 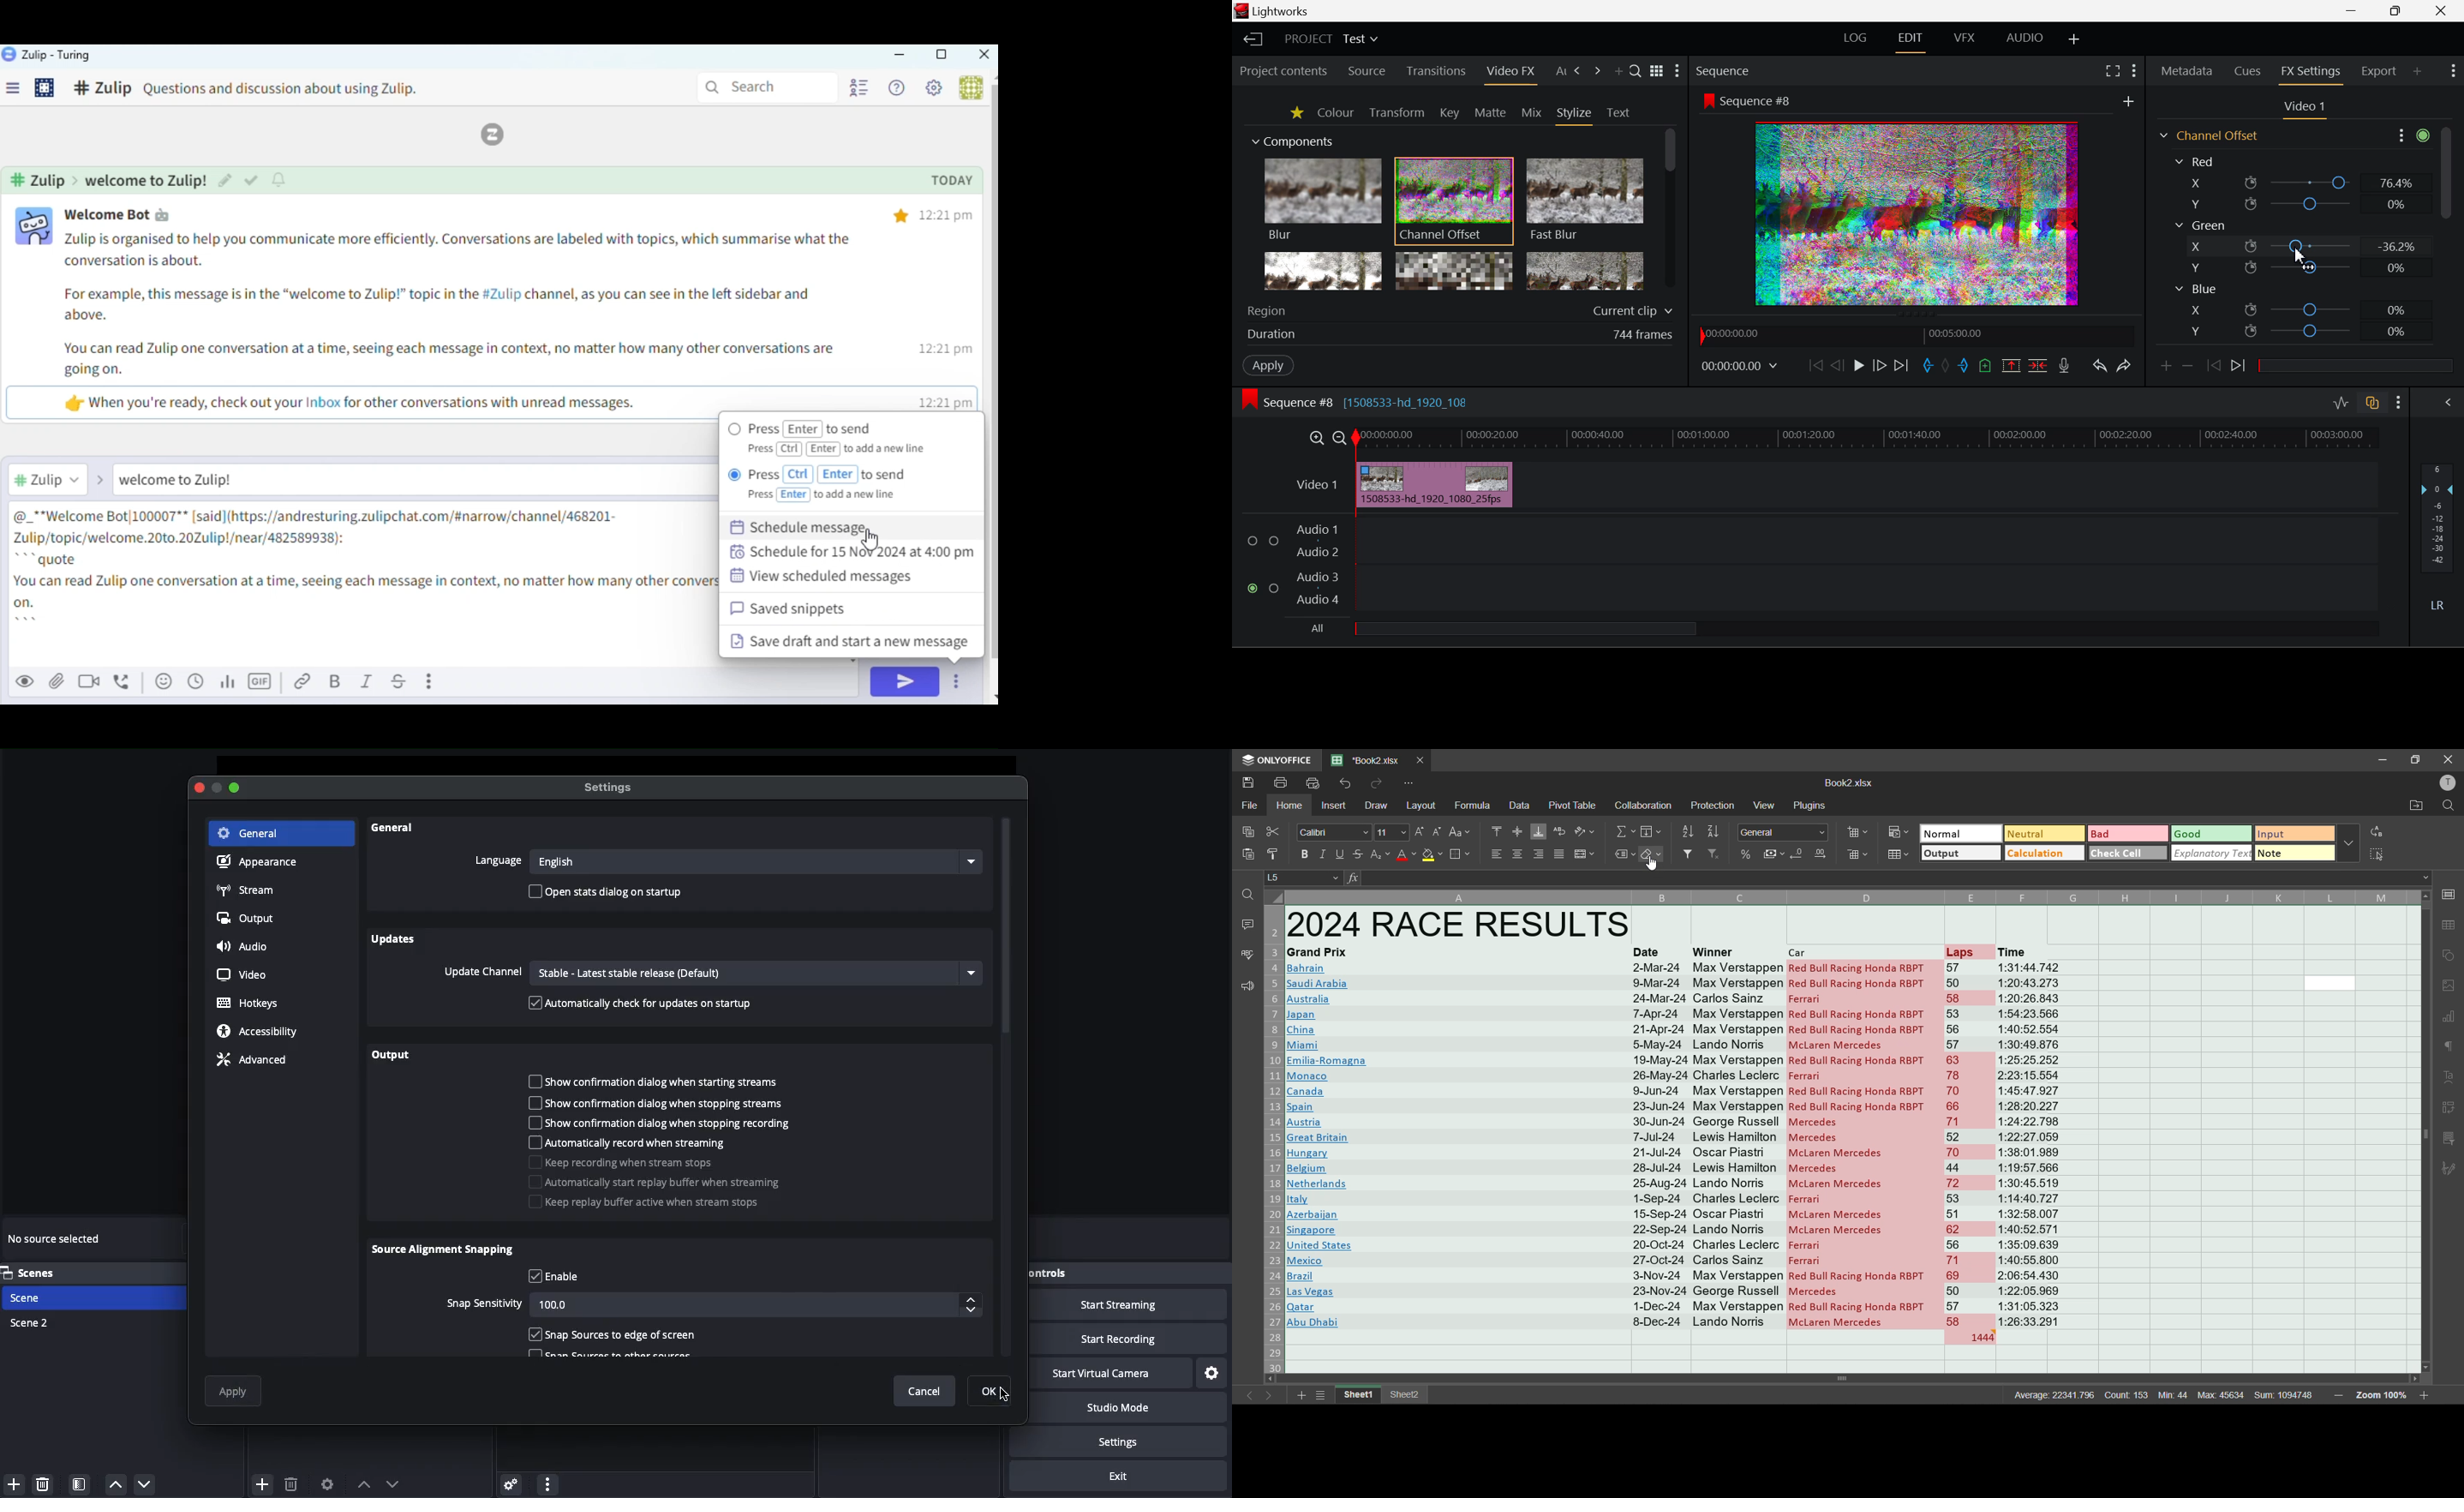 I want to click on count, so click(x=2128, y=1395).